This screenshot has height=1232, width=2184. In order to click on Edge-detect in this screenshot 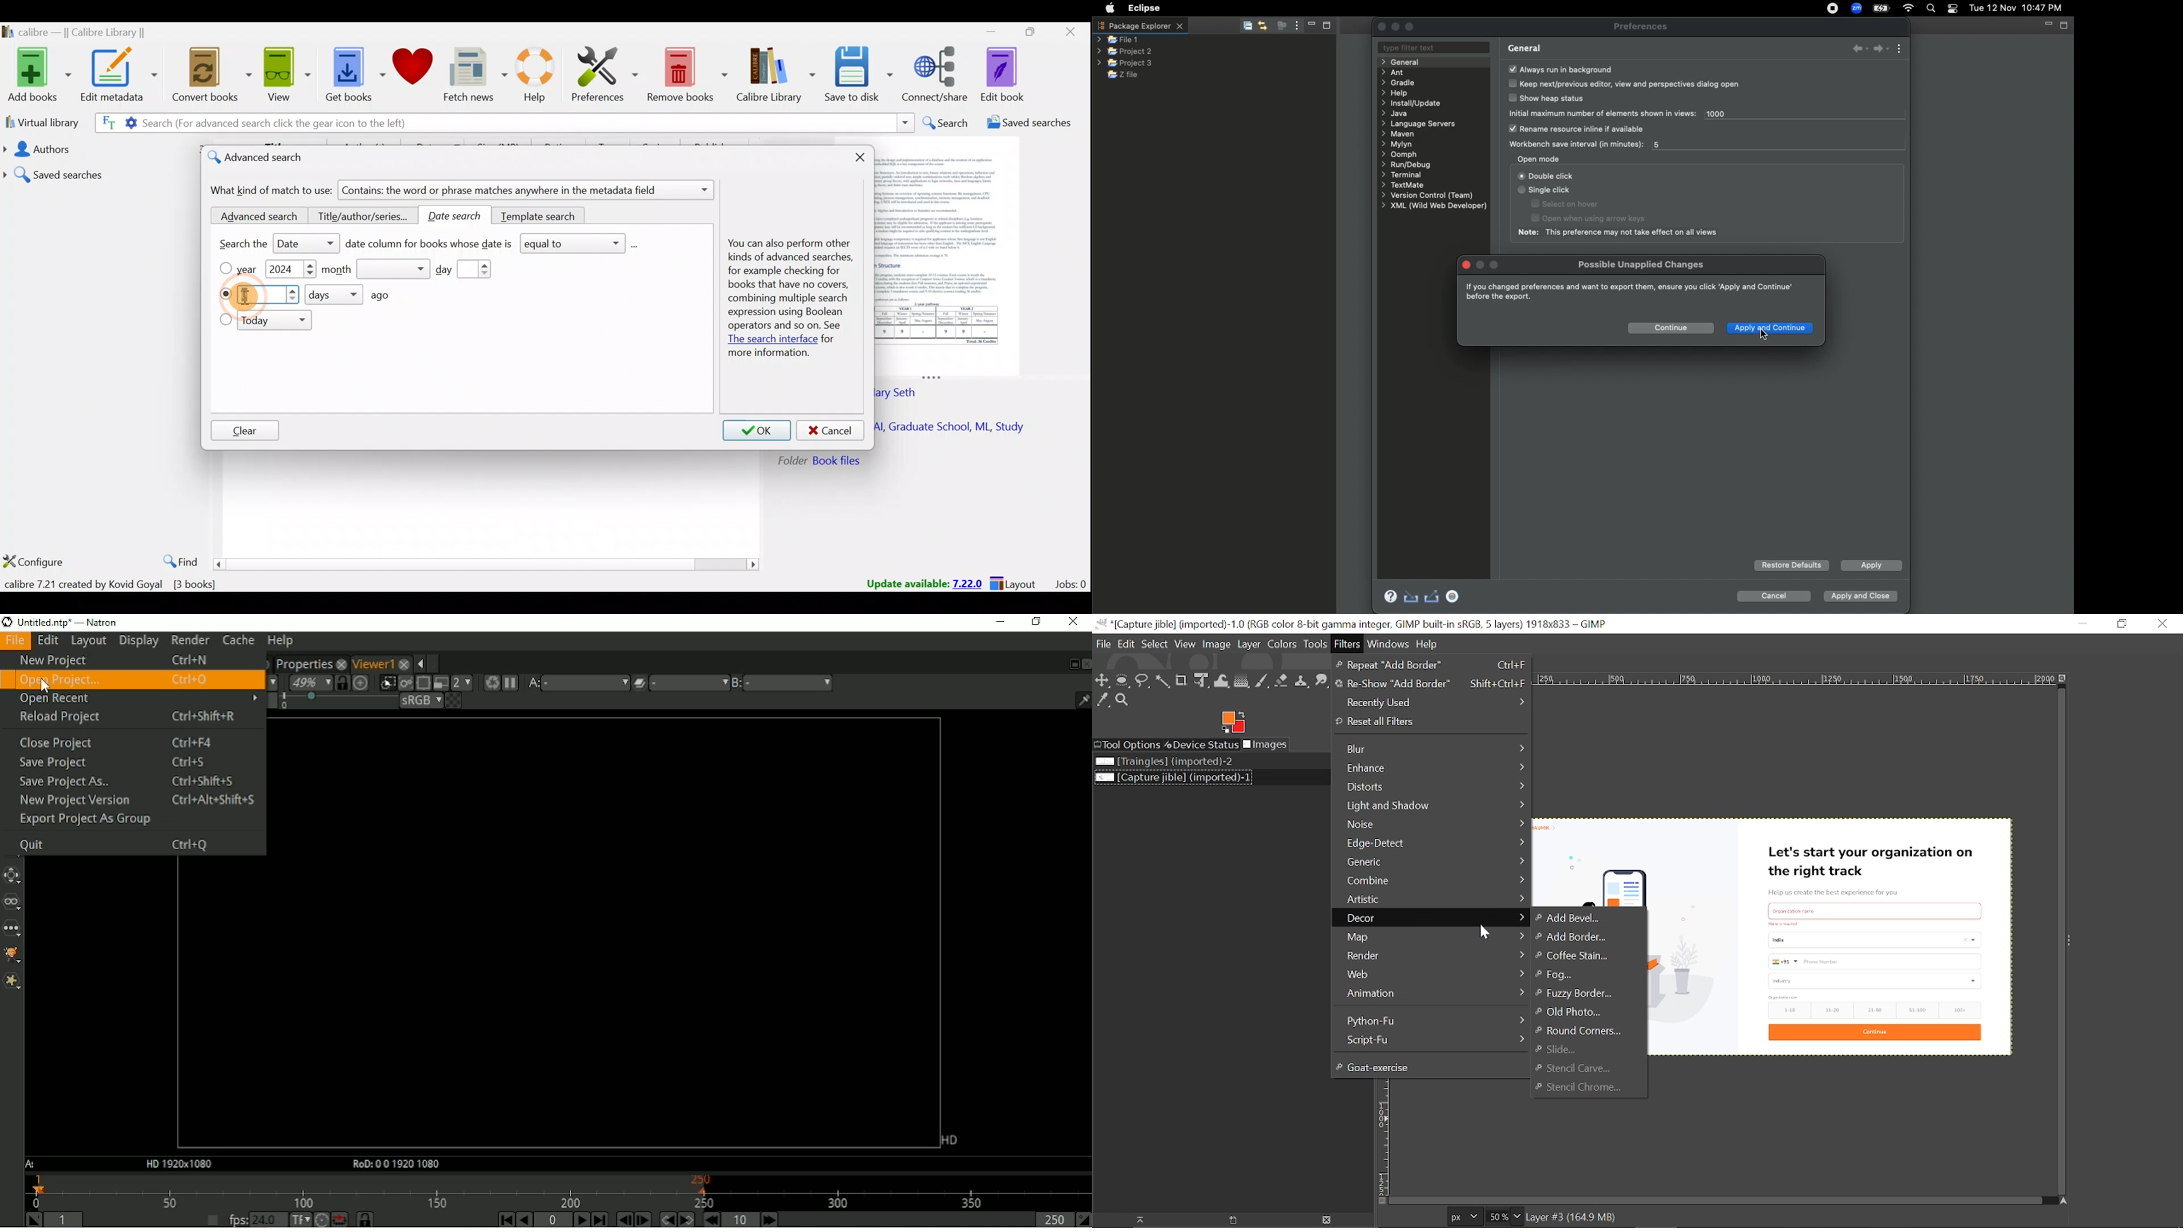, I will do `click(1432, 842)`.